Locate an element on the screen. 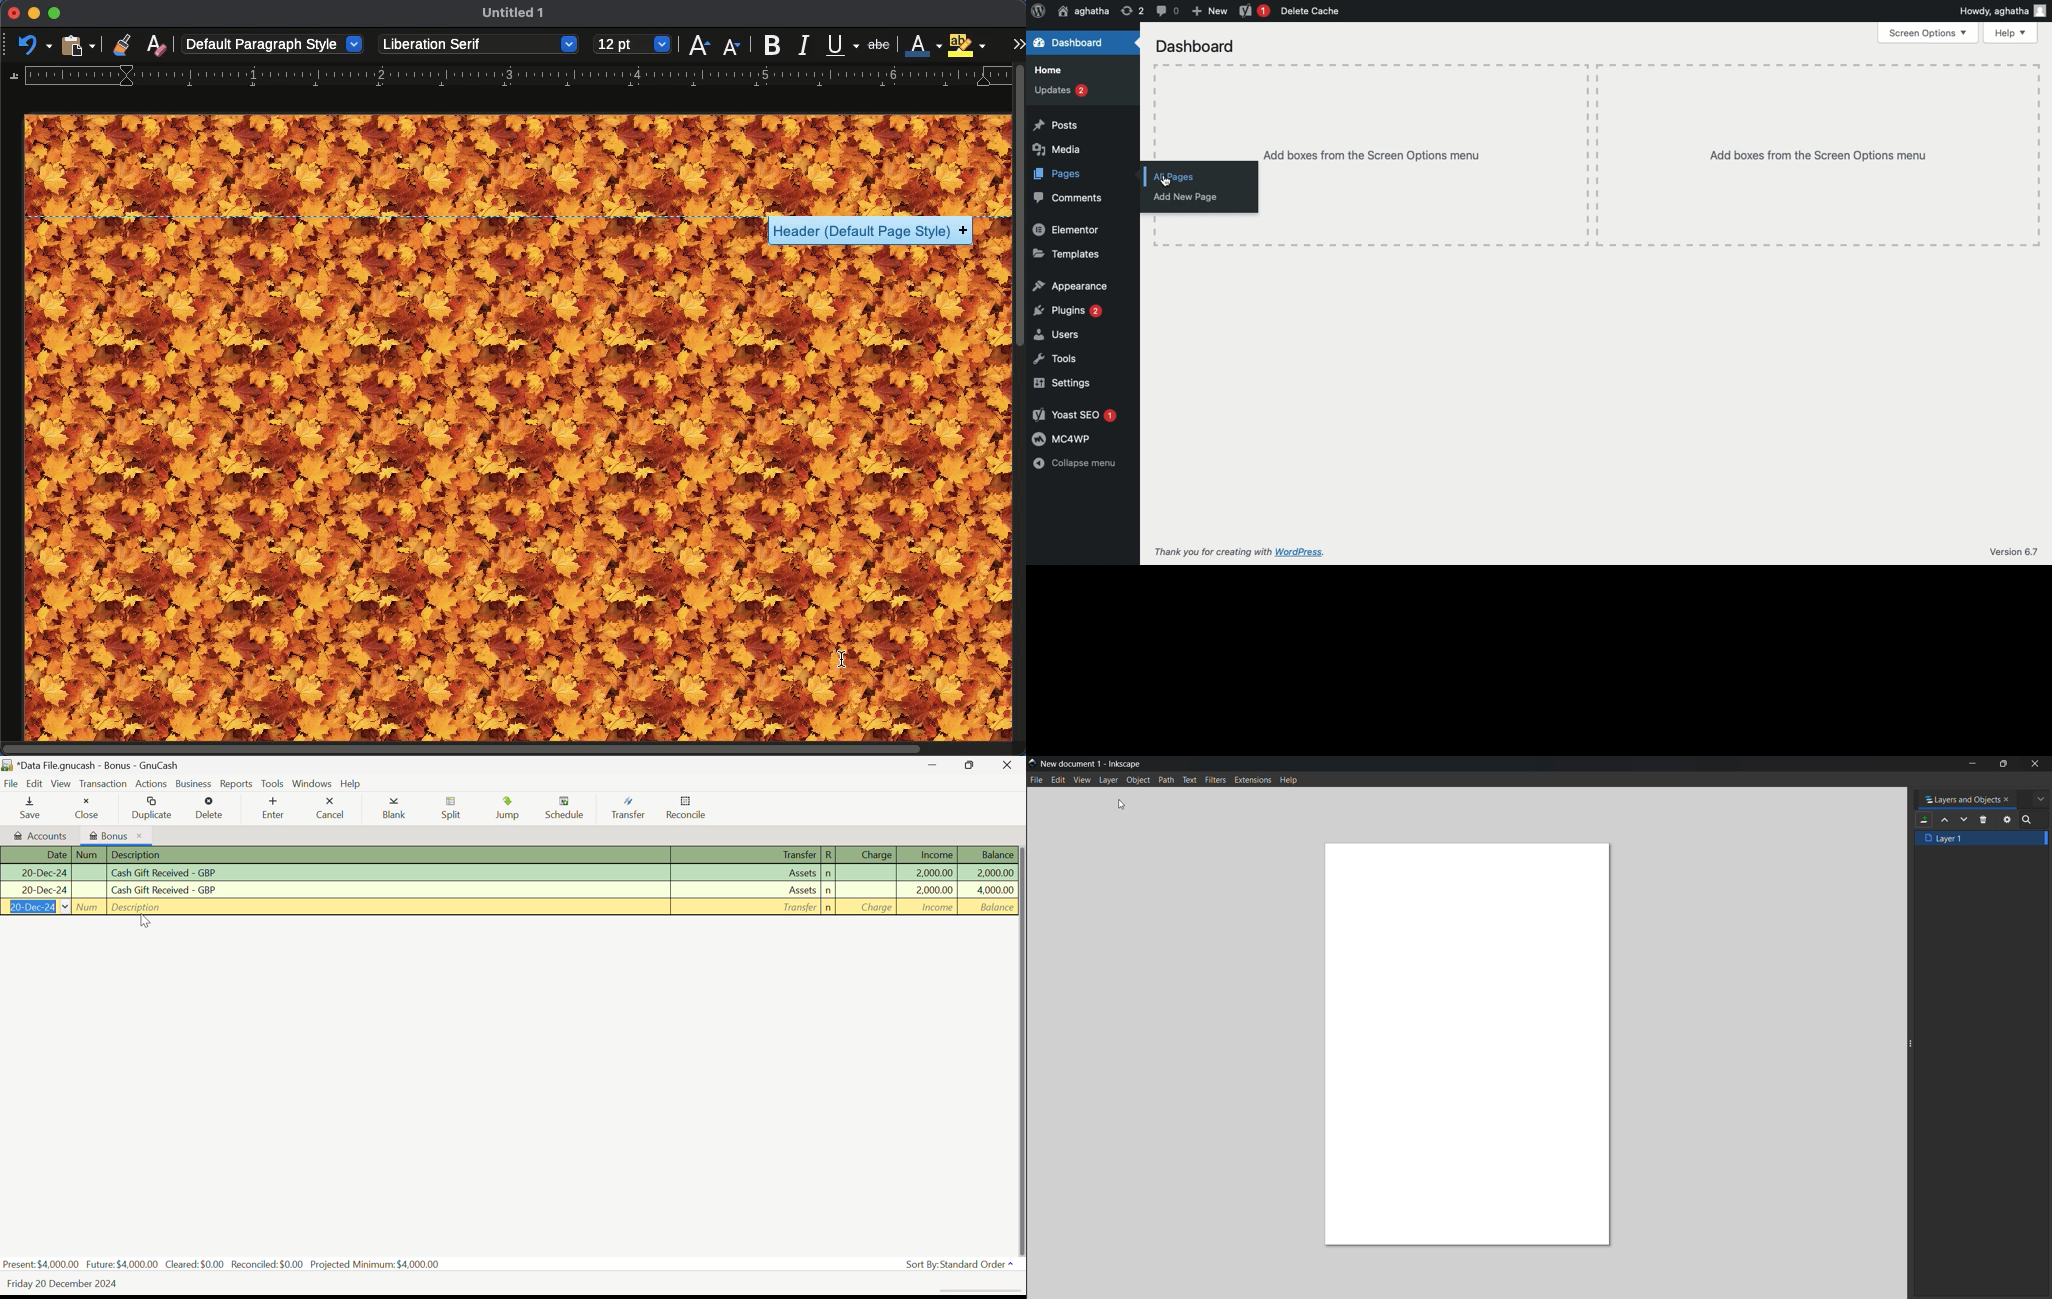  Users is located at coordinates (1072, 335).